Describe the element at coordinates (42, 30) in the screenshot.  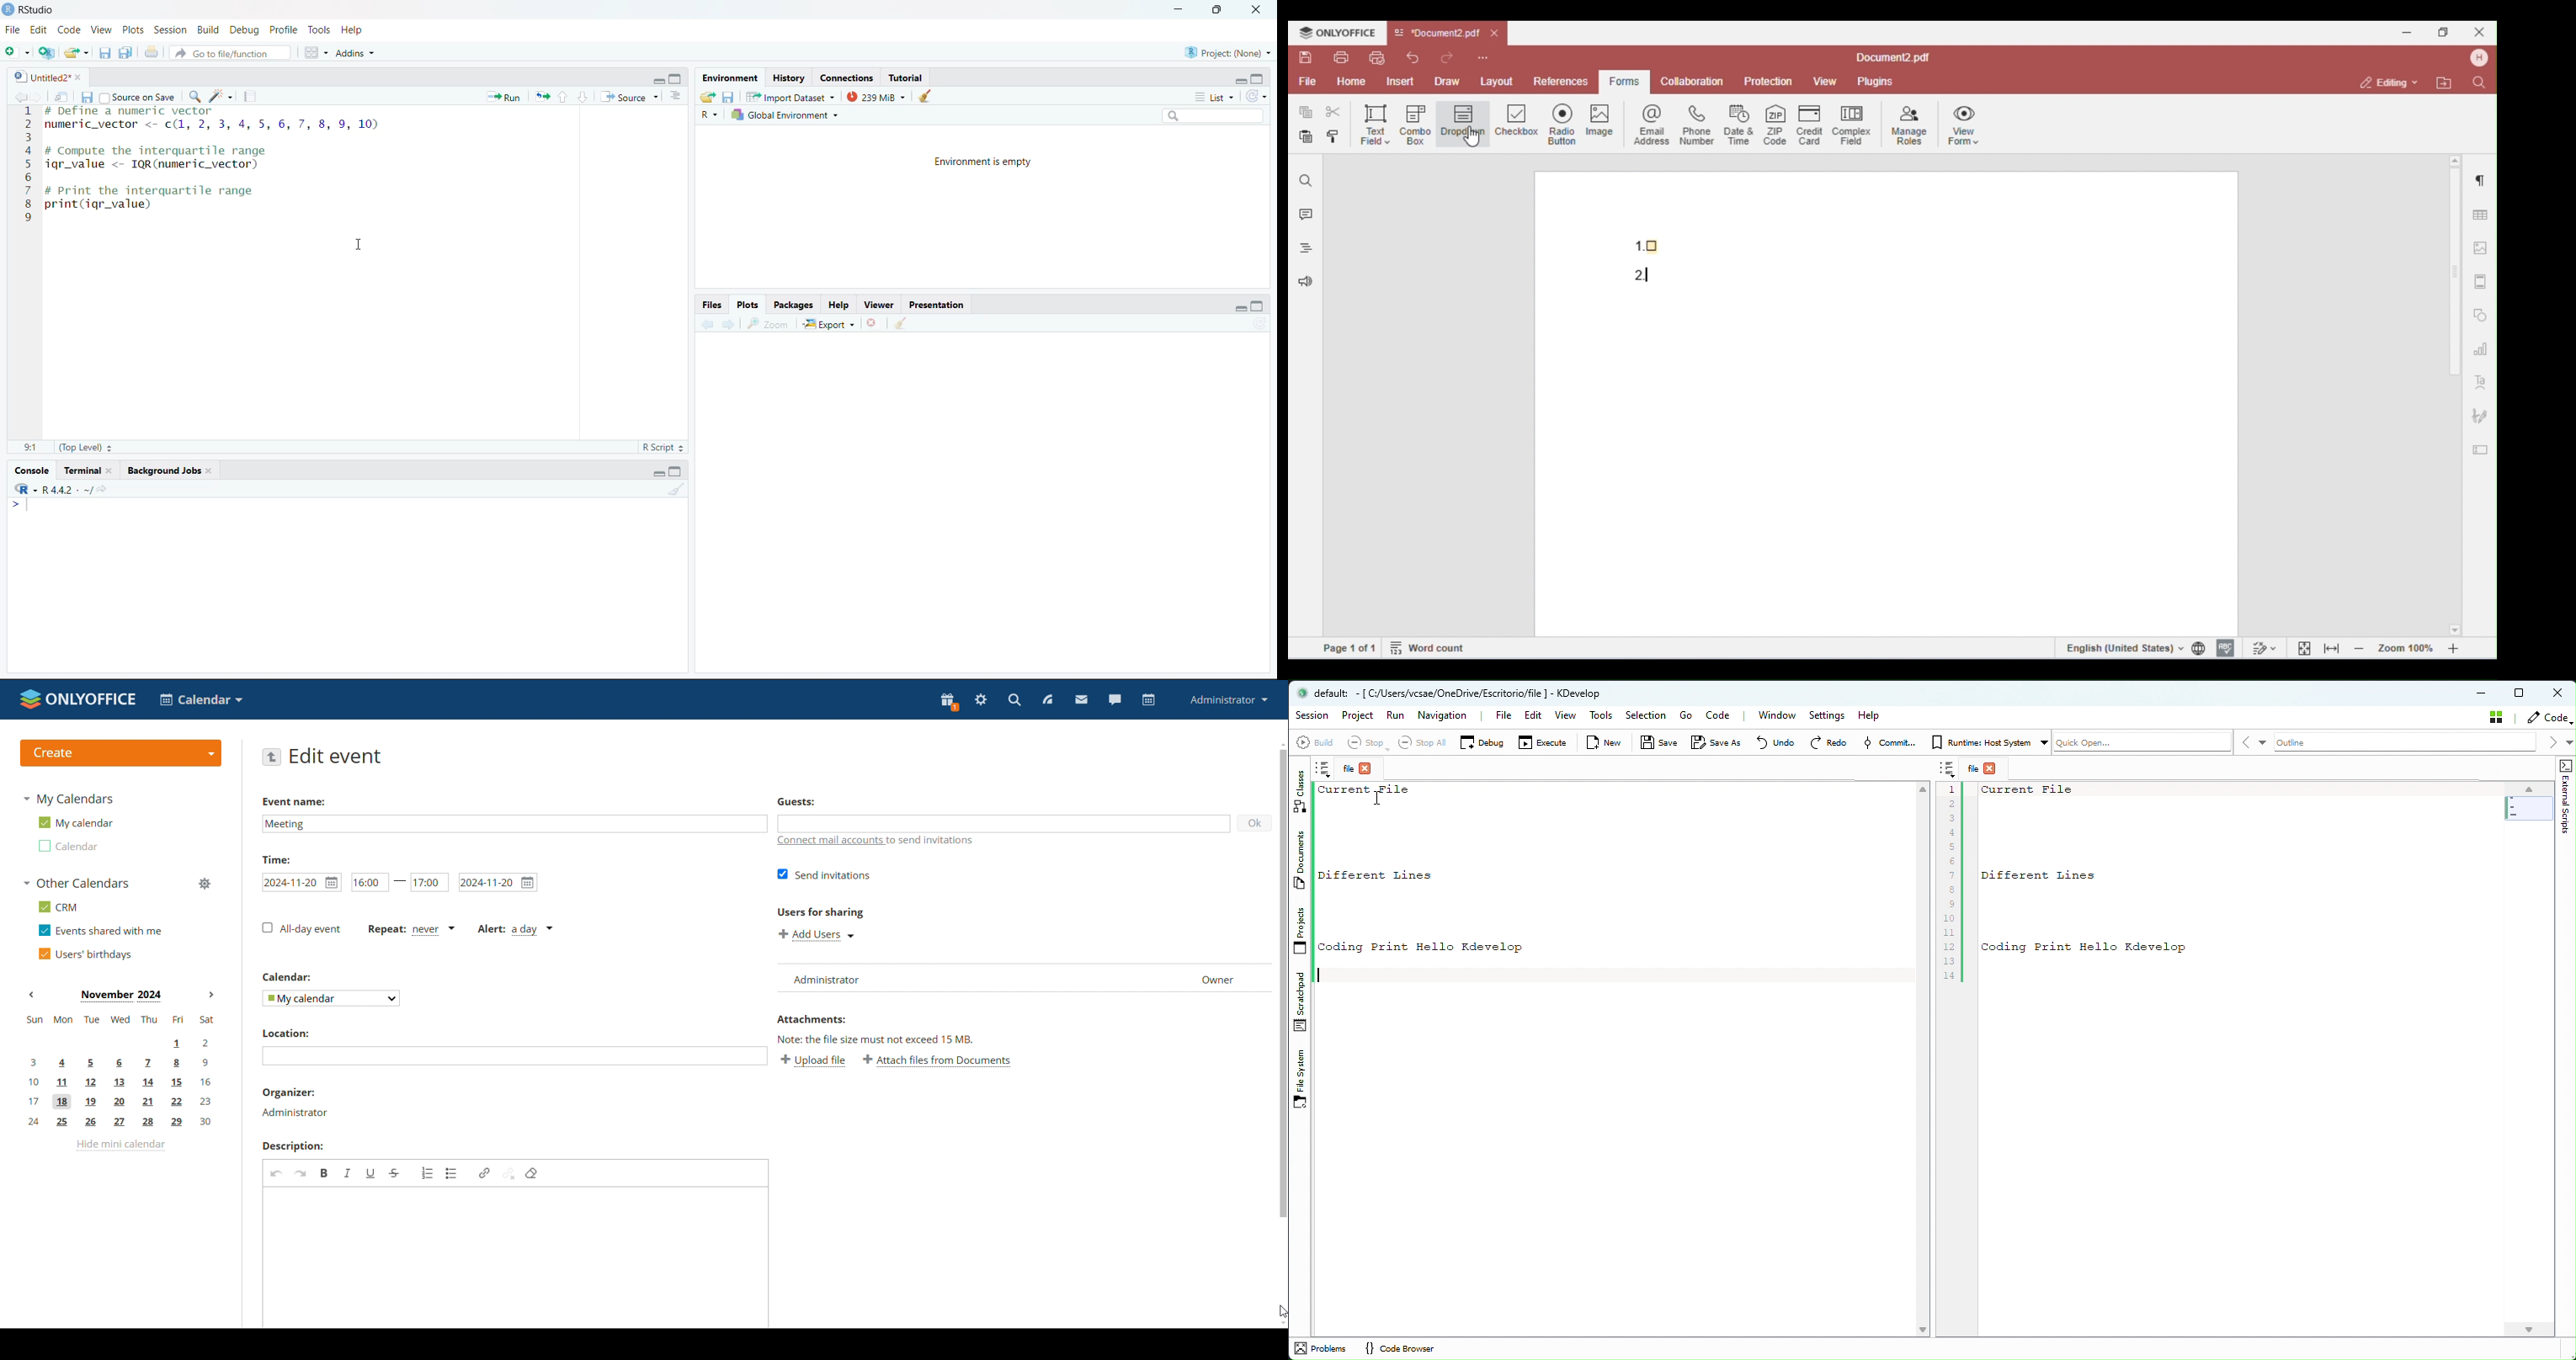
I see `Edit` at that location.